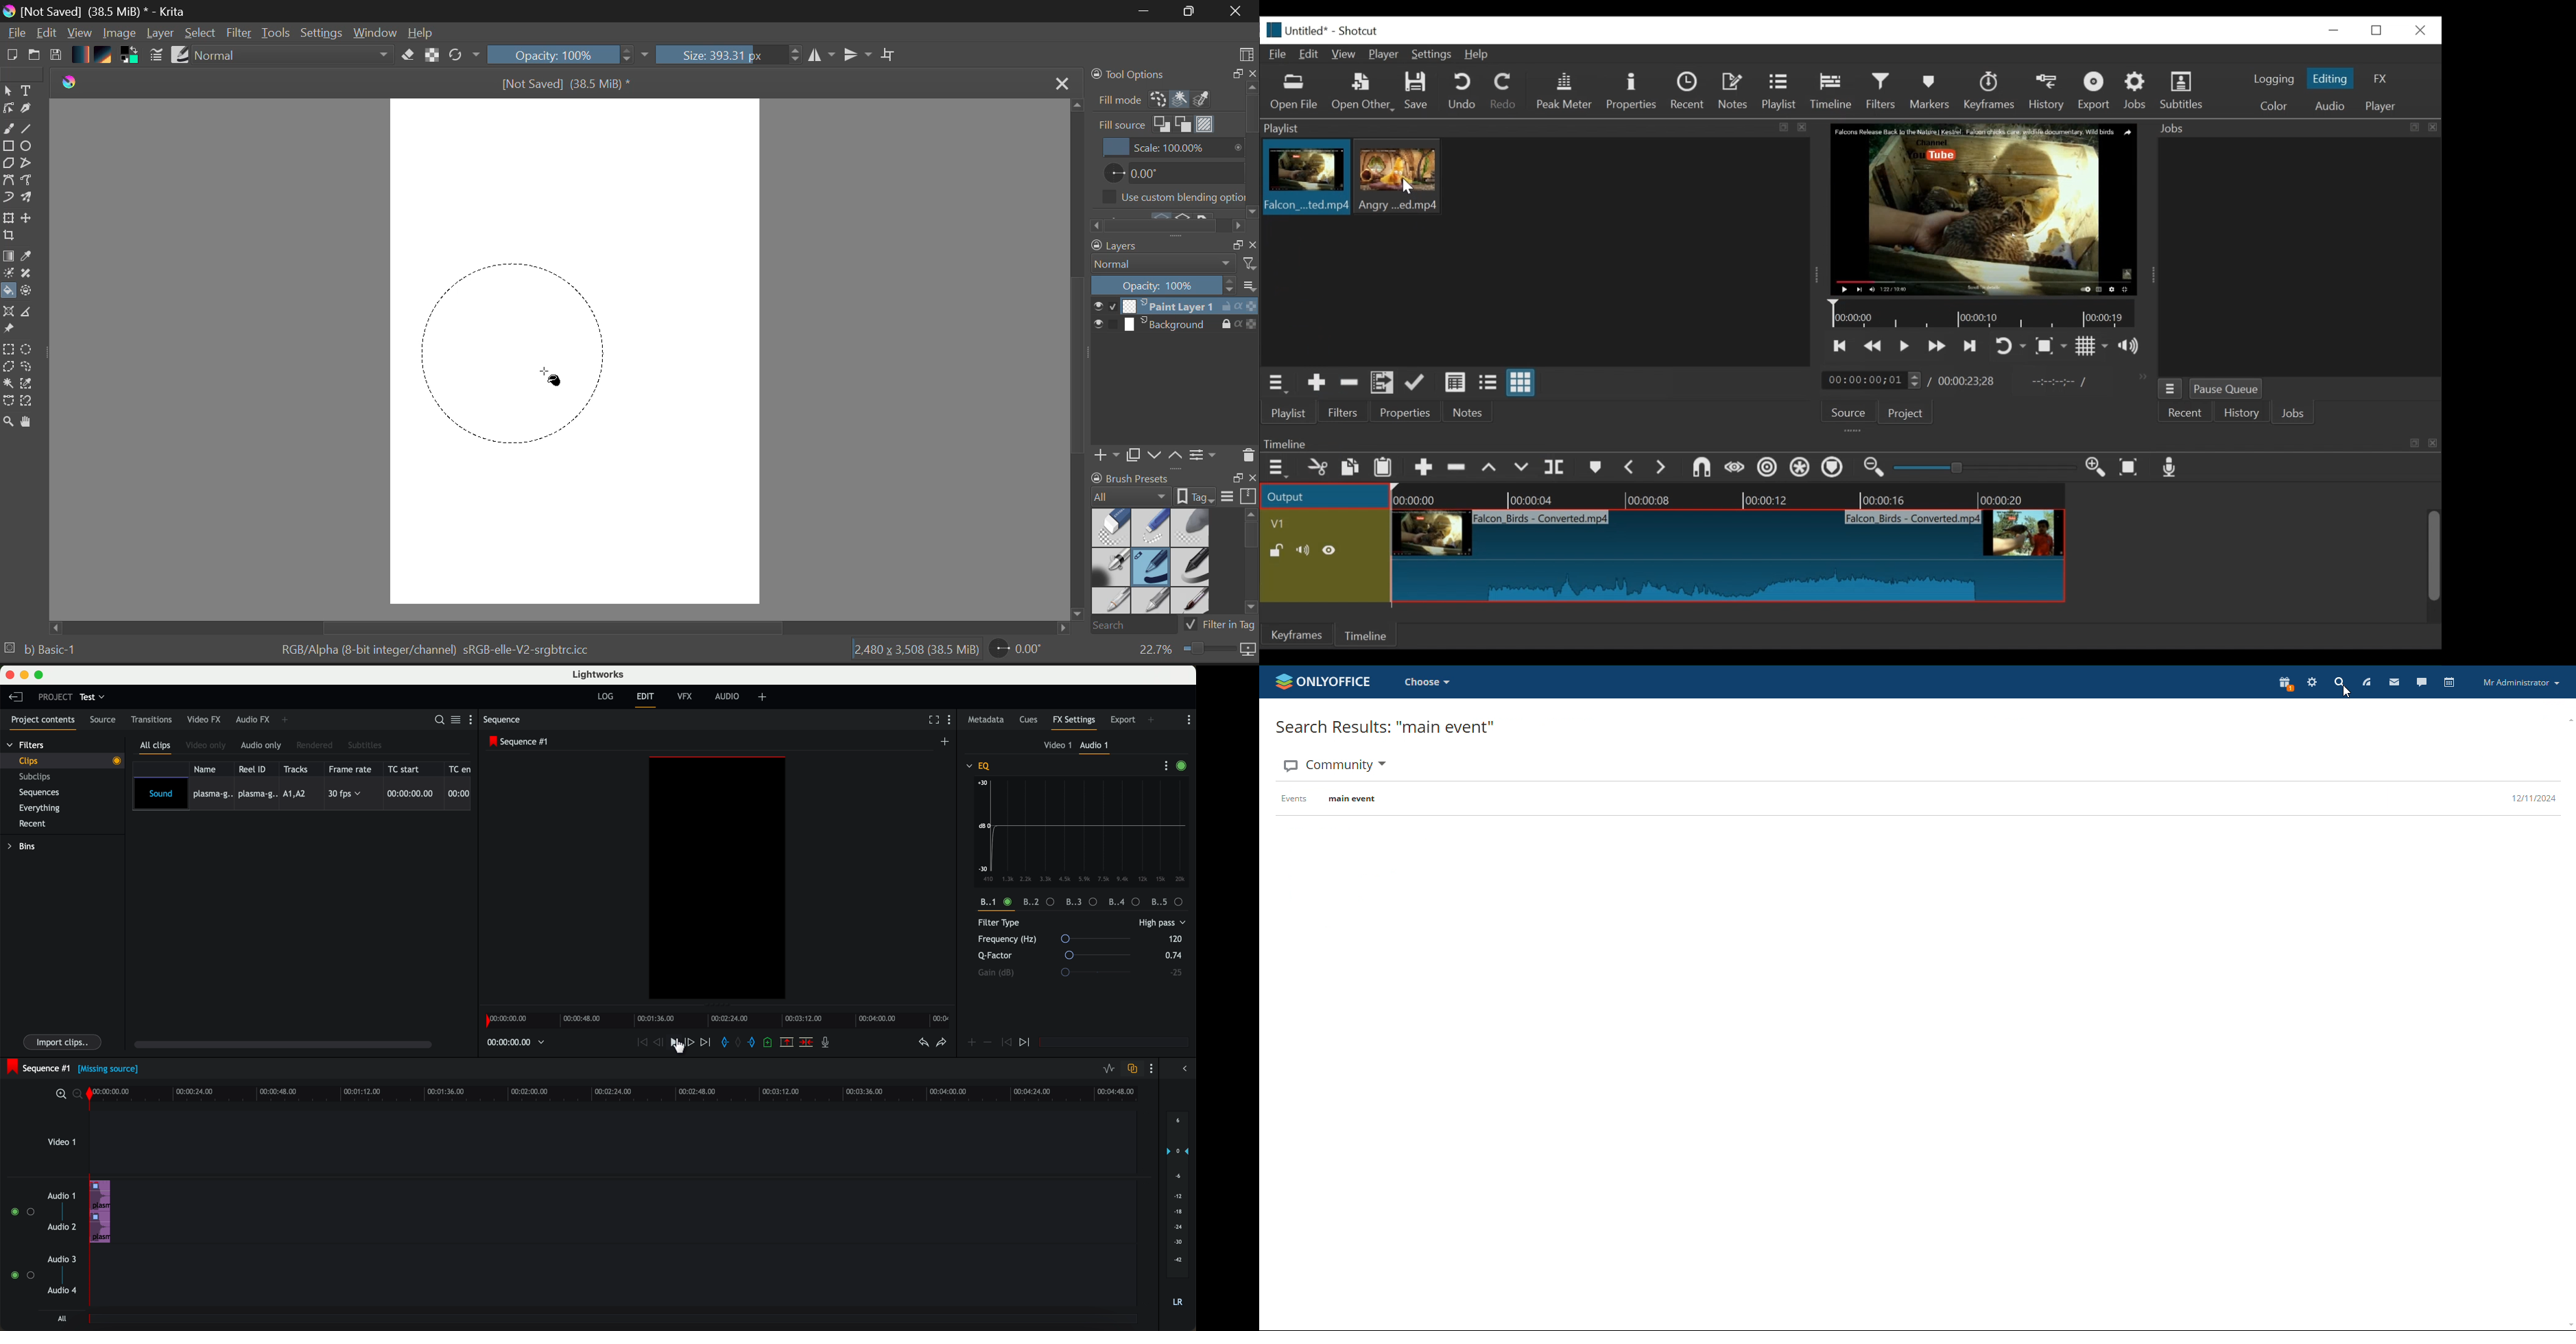 The width and height of the screenshot is (2576, 1344). I want to click on my administrator, so click(2520, 683).